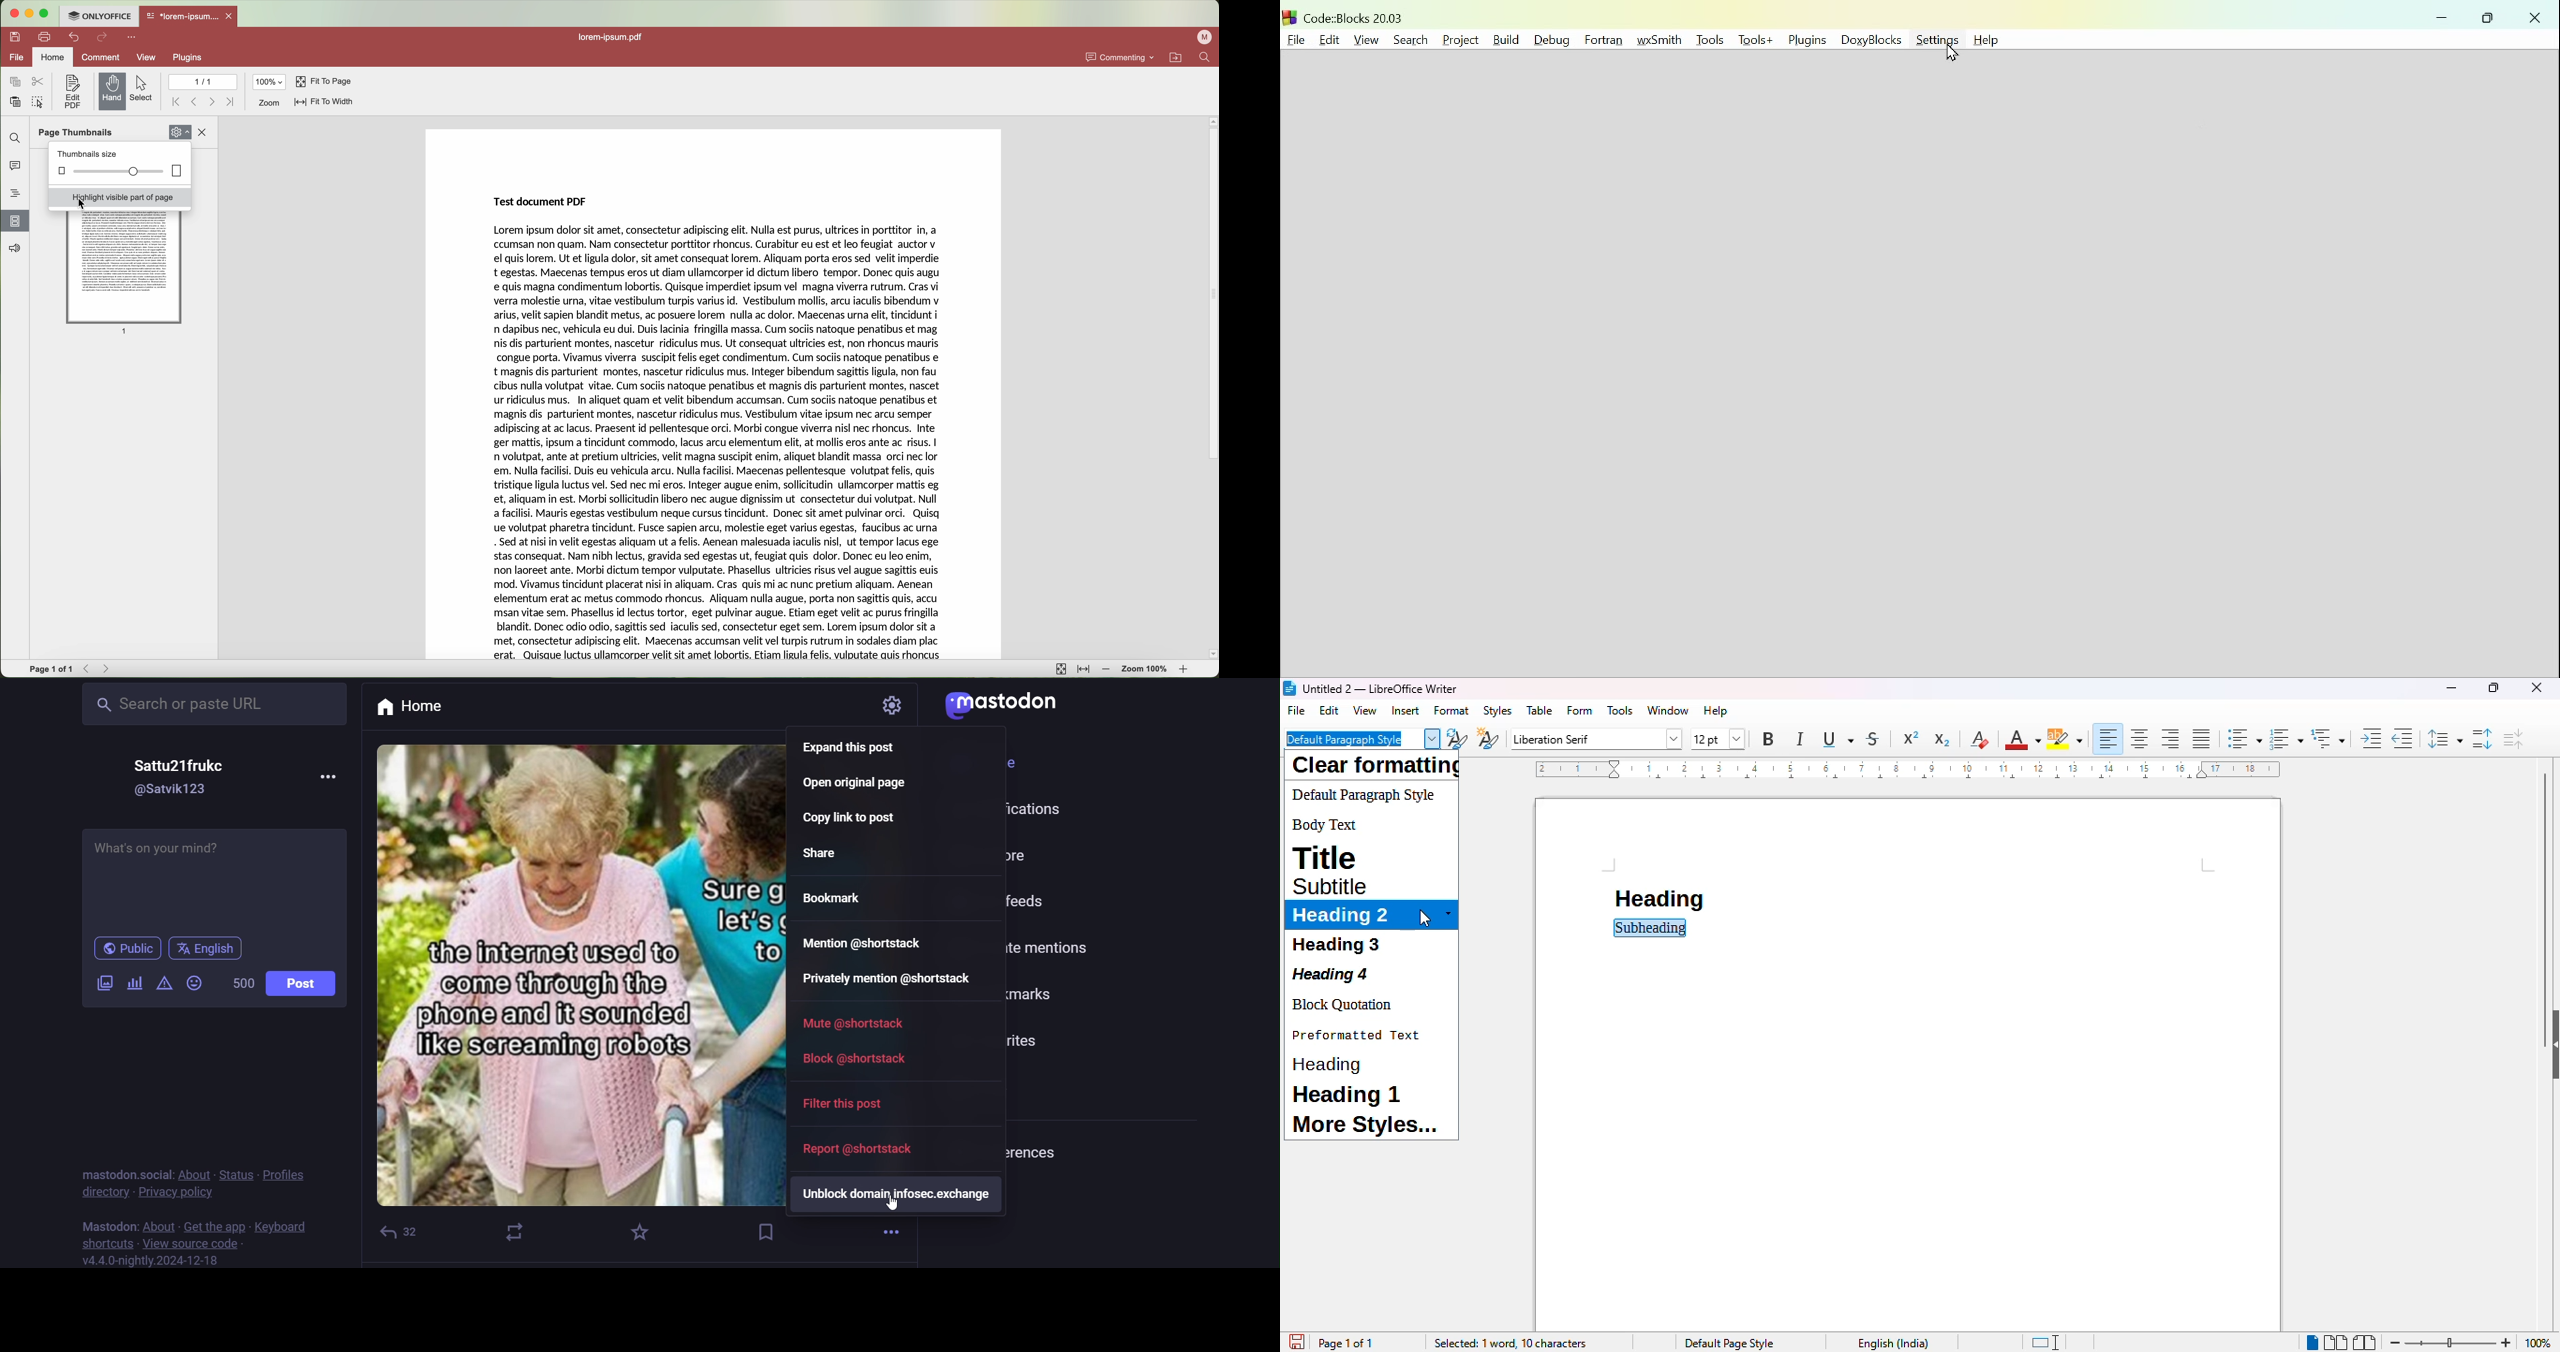 The width and height of the screenshot is (2576, 1372). I want to click on post, so click(308, 981).